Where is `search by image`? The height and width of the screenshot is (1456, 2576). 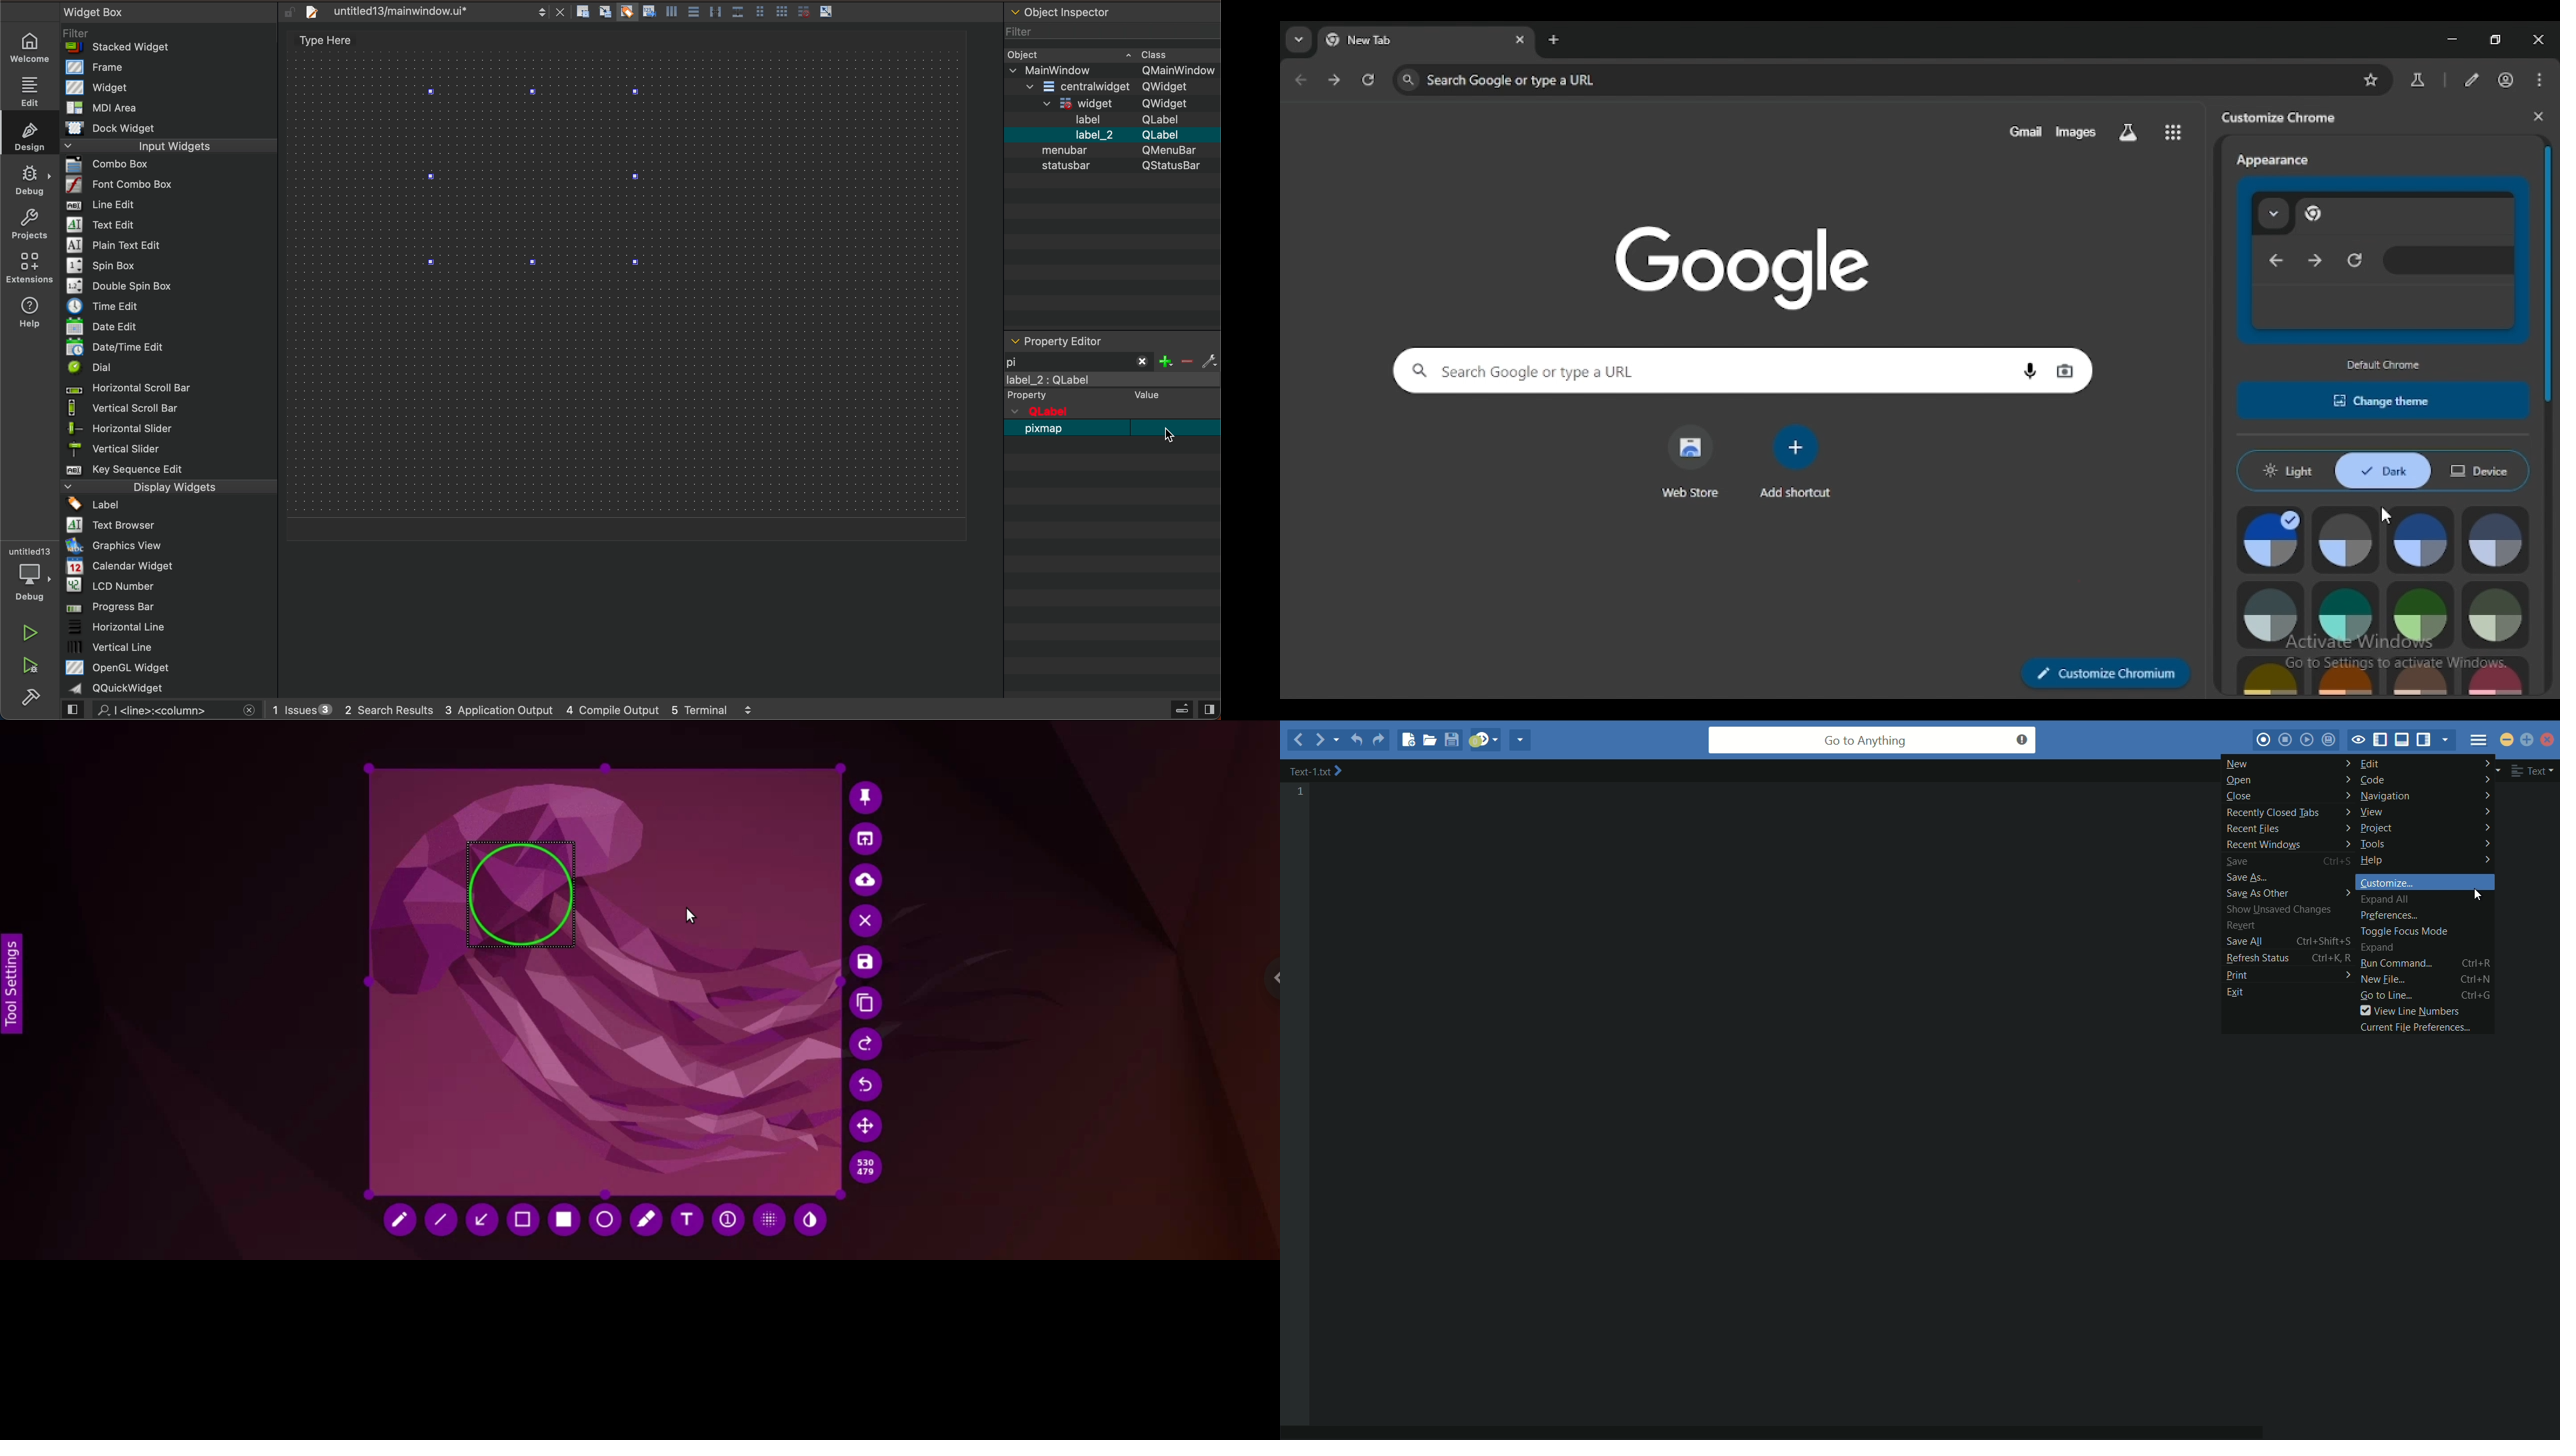 search by image is located at coordinates (2065, 369).